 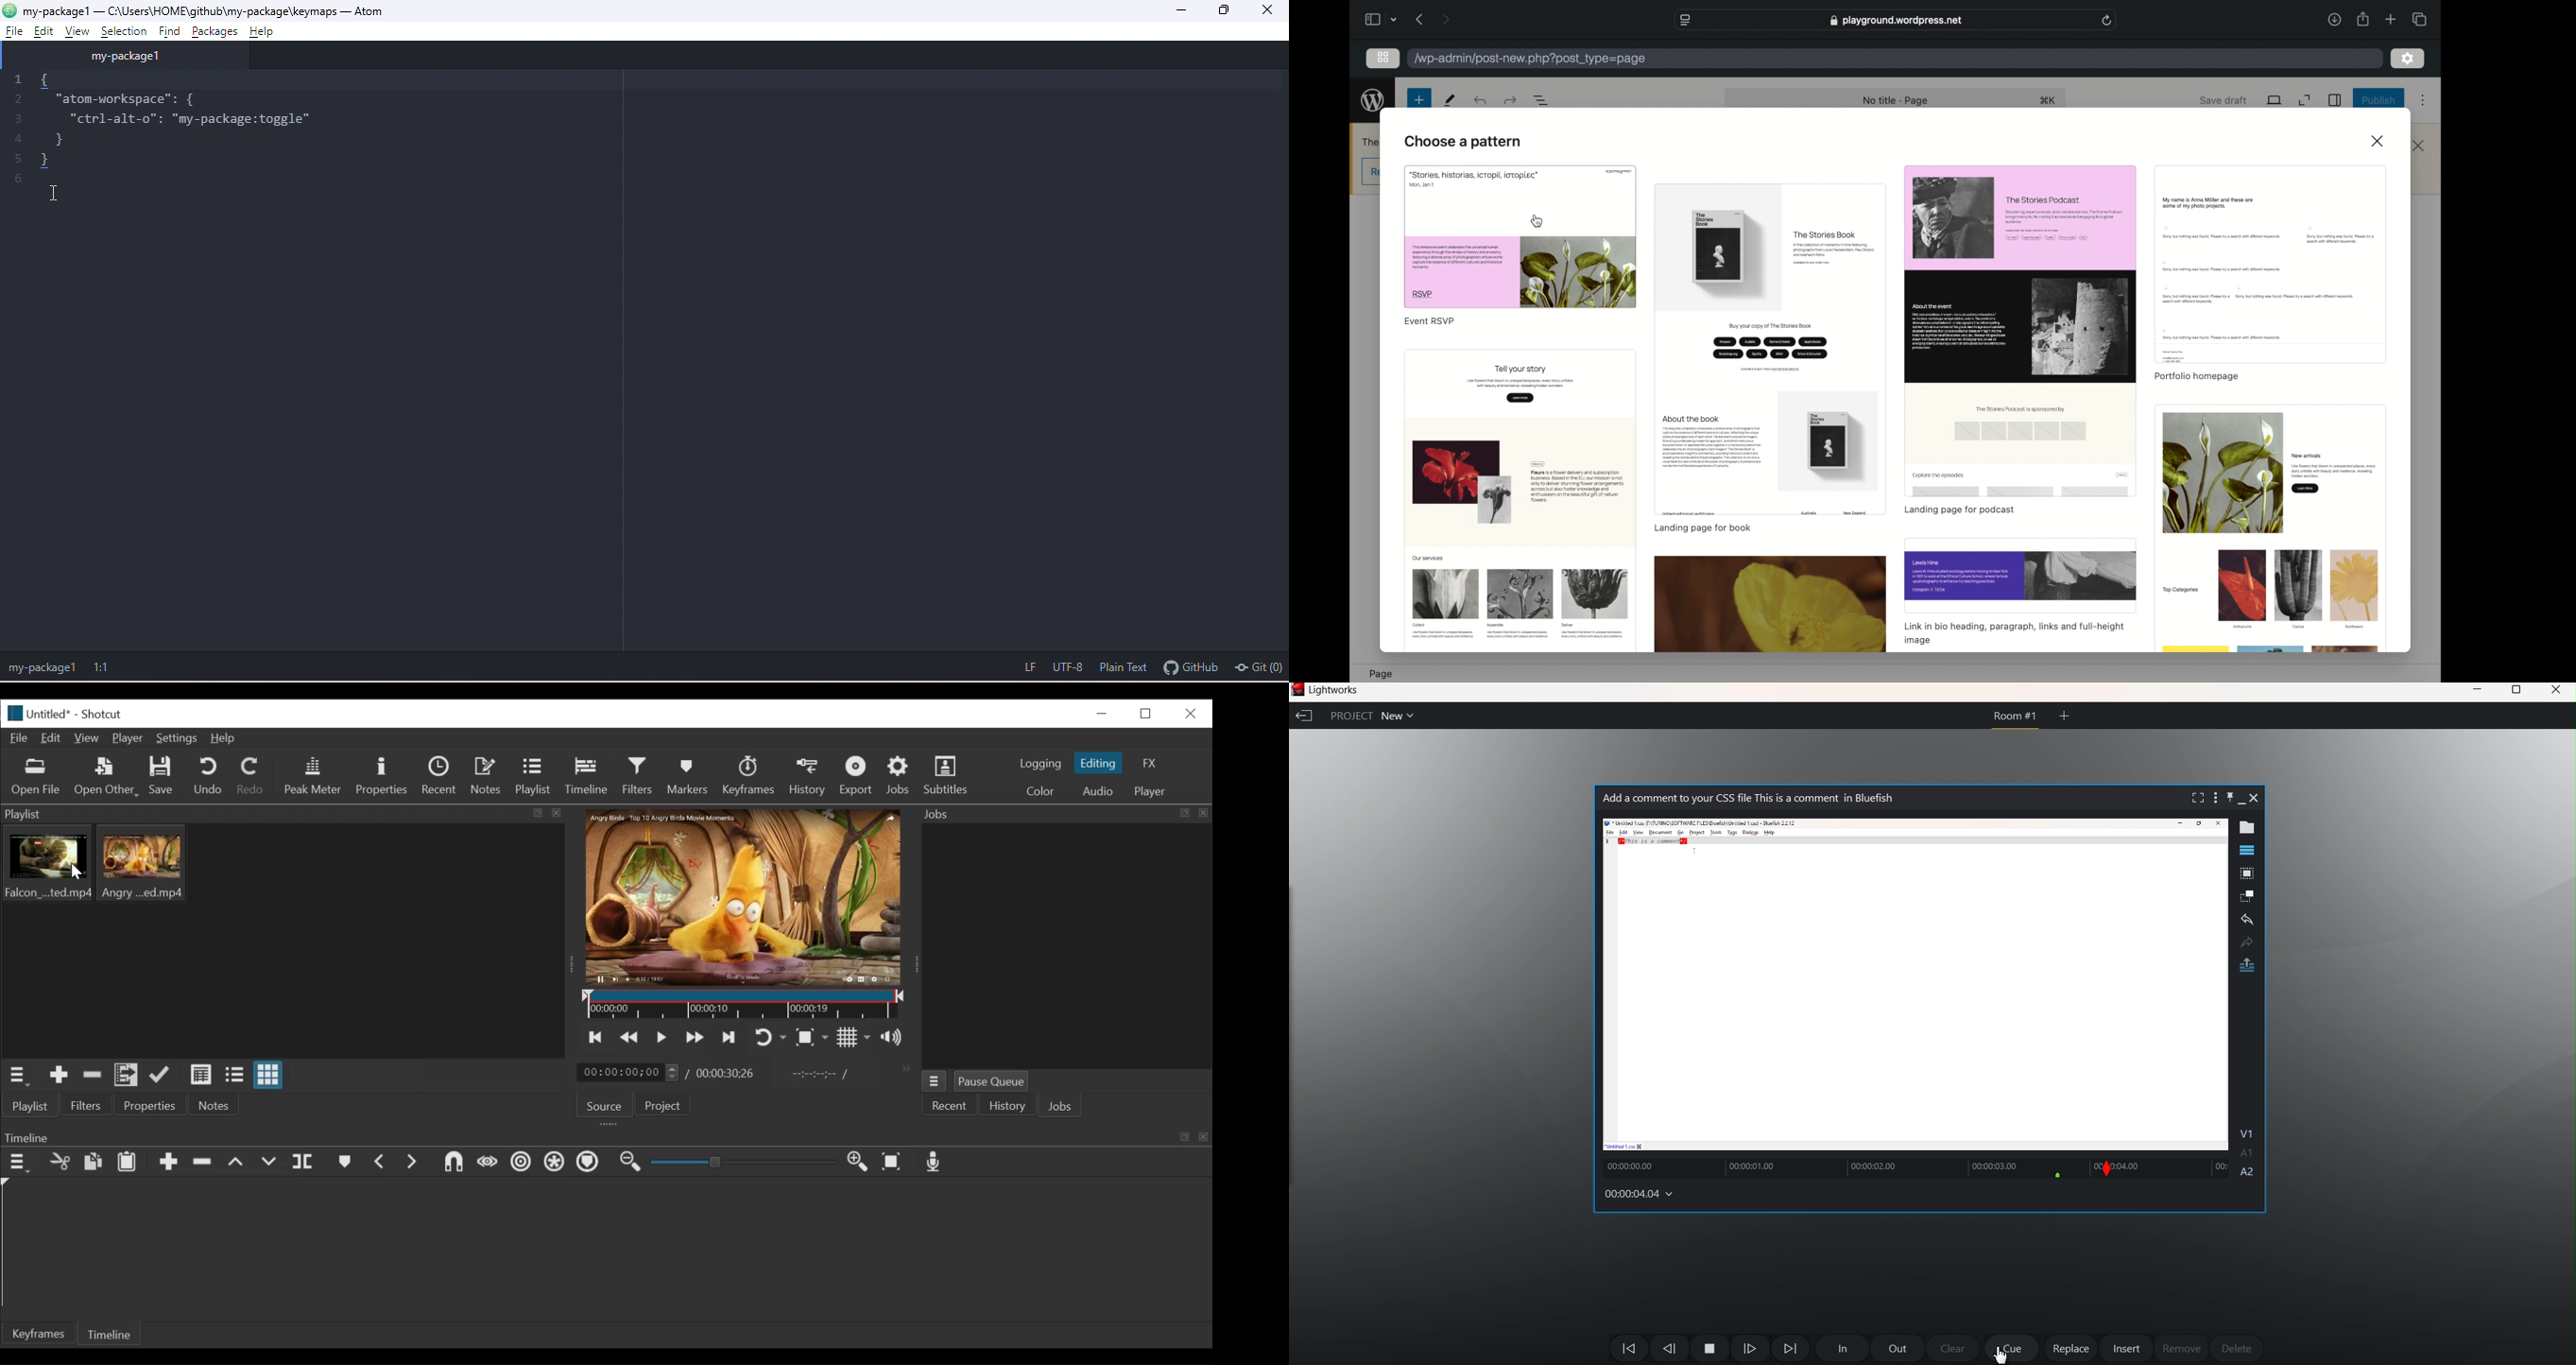 What do you see at coordinates (1446, 18) in the screenshot?
I see `next page` at bounding box center [1446, 18].